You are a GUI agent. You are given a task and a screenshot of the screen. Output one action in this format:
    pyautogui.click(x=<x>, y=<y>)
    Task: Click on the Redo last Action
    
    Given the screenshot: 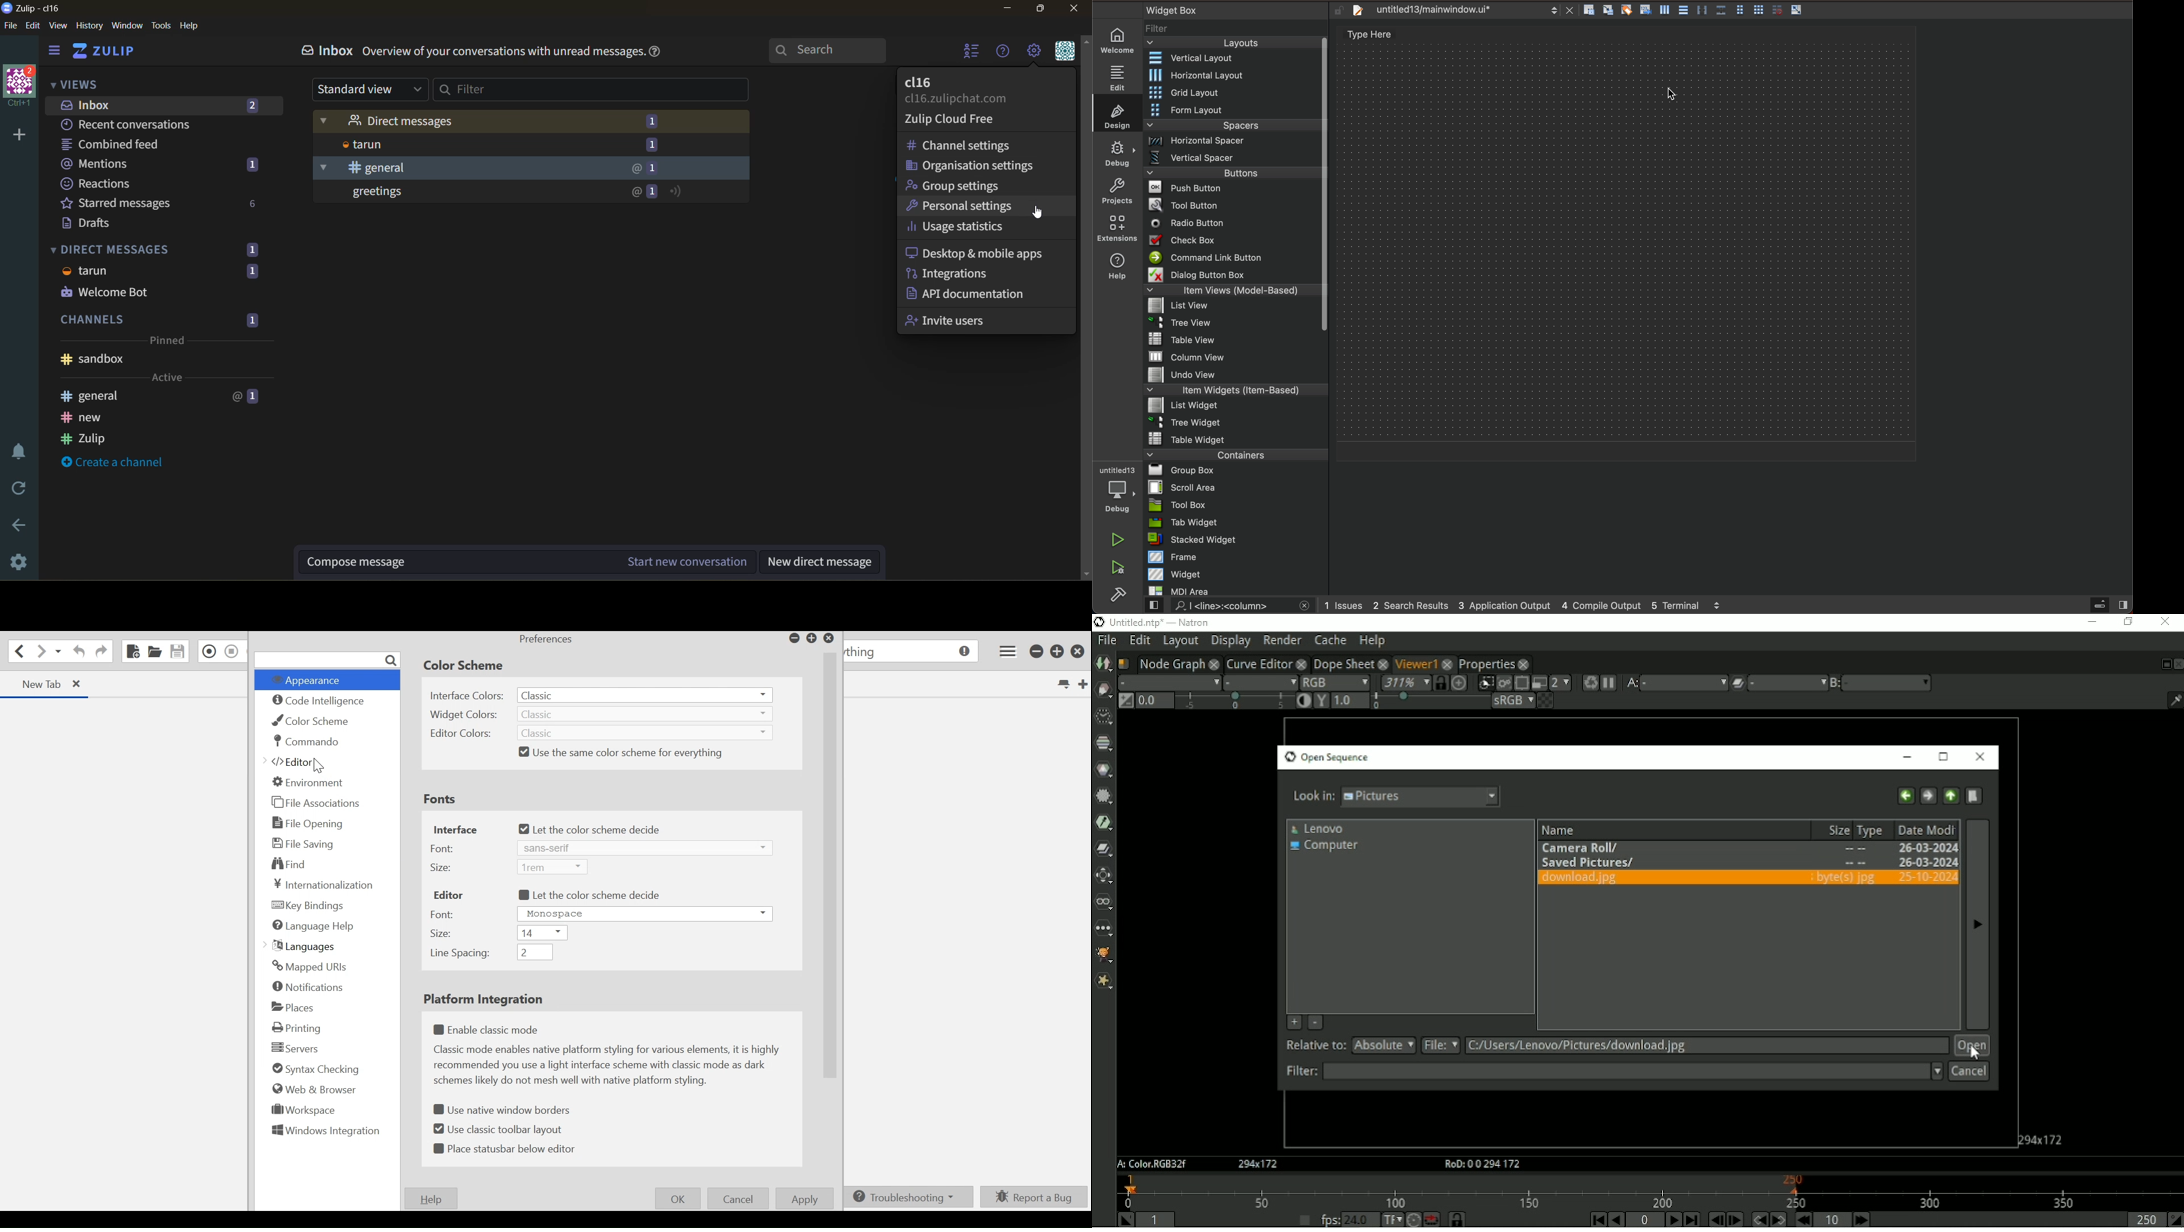 What is the action you would take?
    pyautogui.click(x=101, y=653)
    